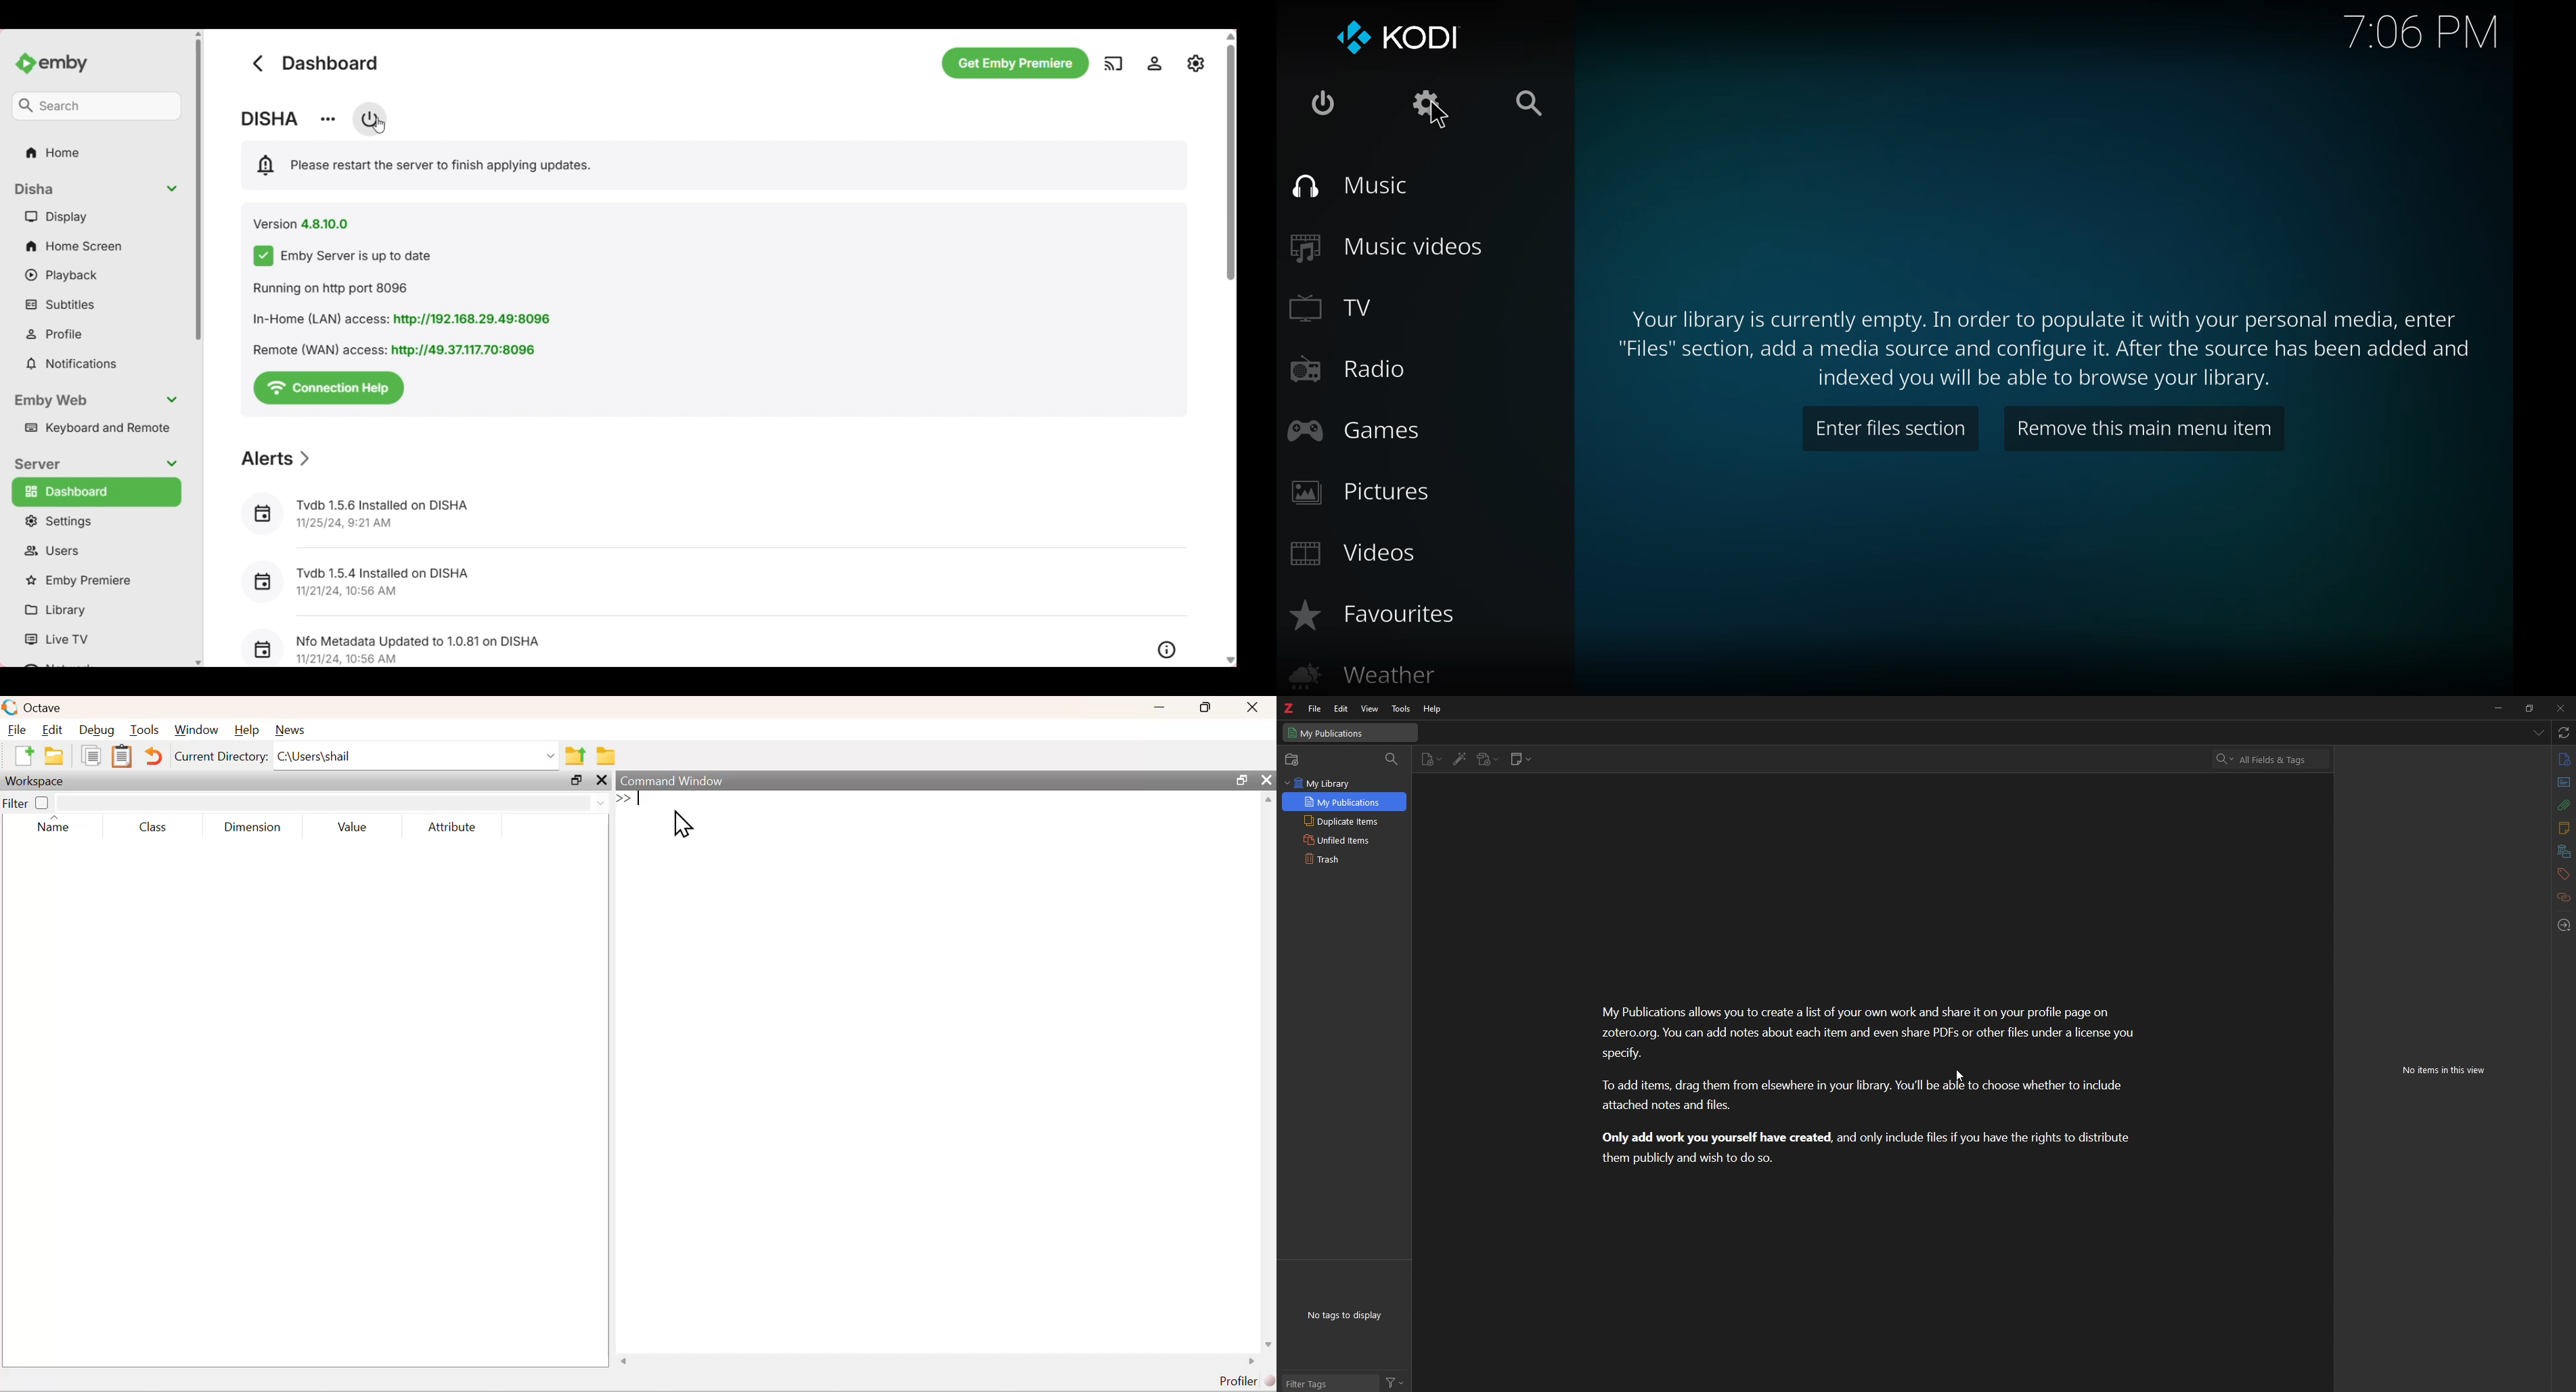  What do you see at coordinates (1241, 782) in the screenshot?
I see `Maximize` at bounding box center [1241, 782].